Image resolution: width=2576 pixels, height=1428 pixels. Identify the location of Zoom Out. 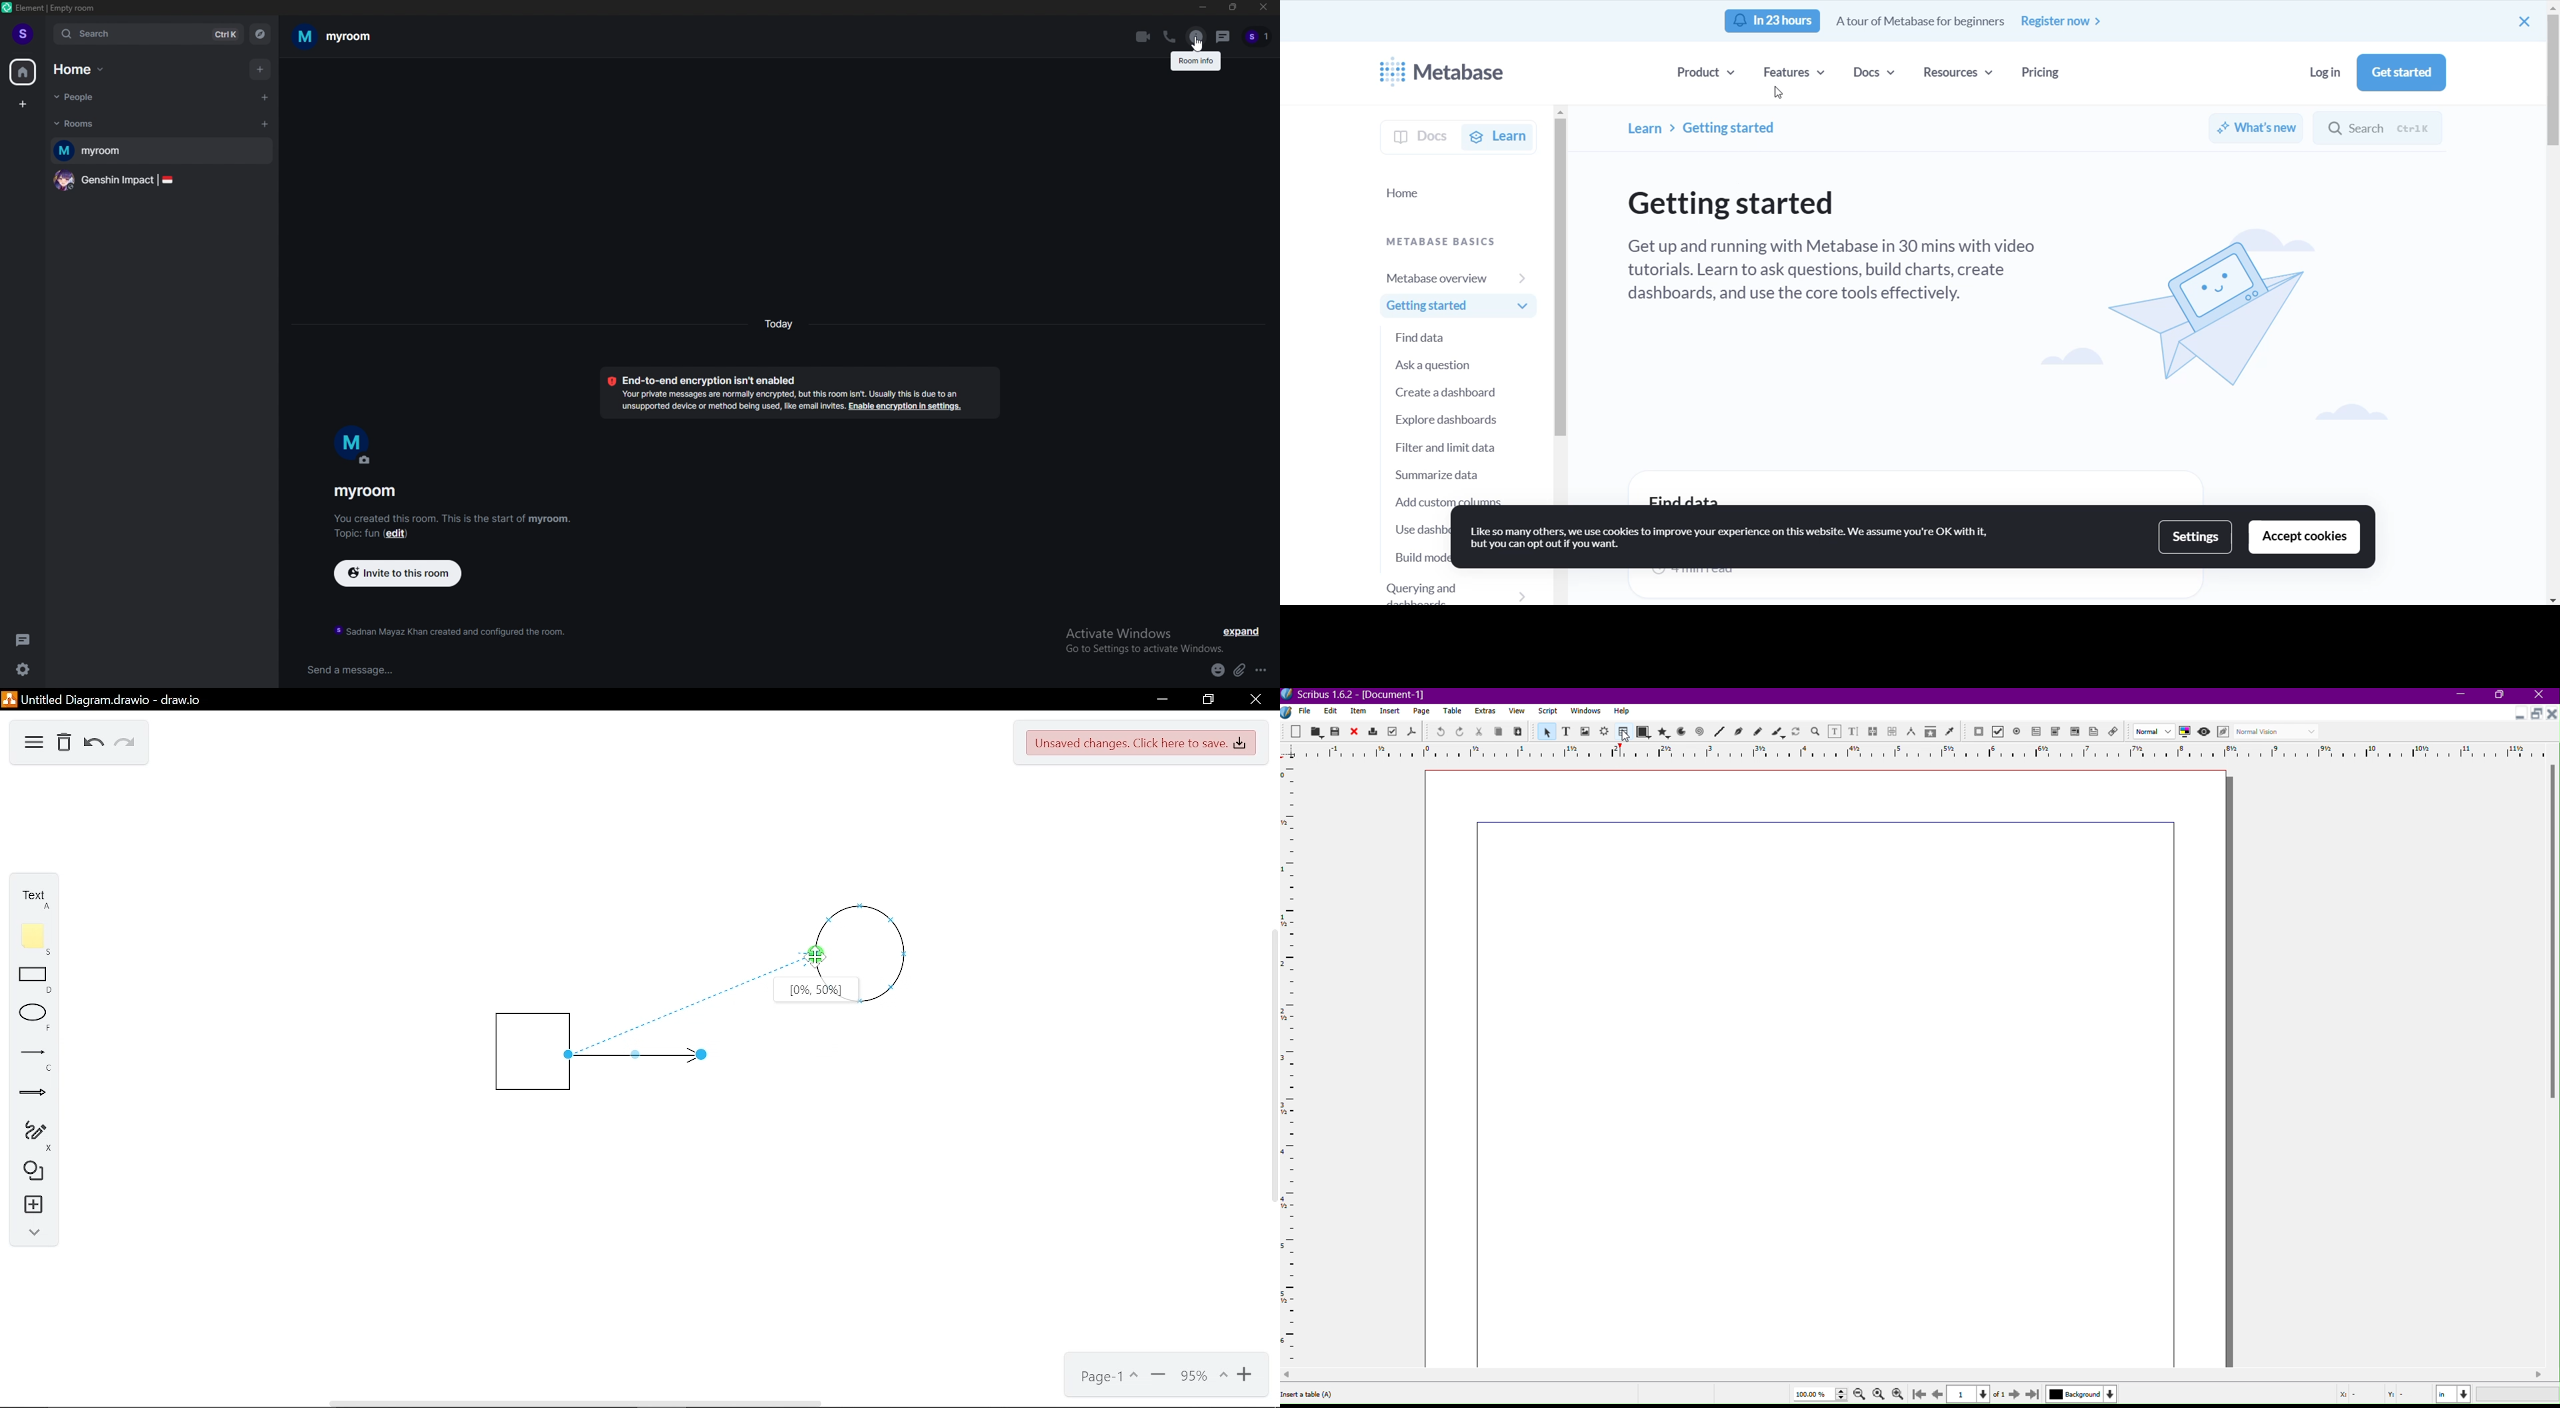
(1857, 1395).